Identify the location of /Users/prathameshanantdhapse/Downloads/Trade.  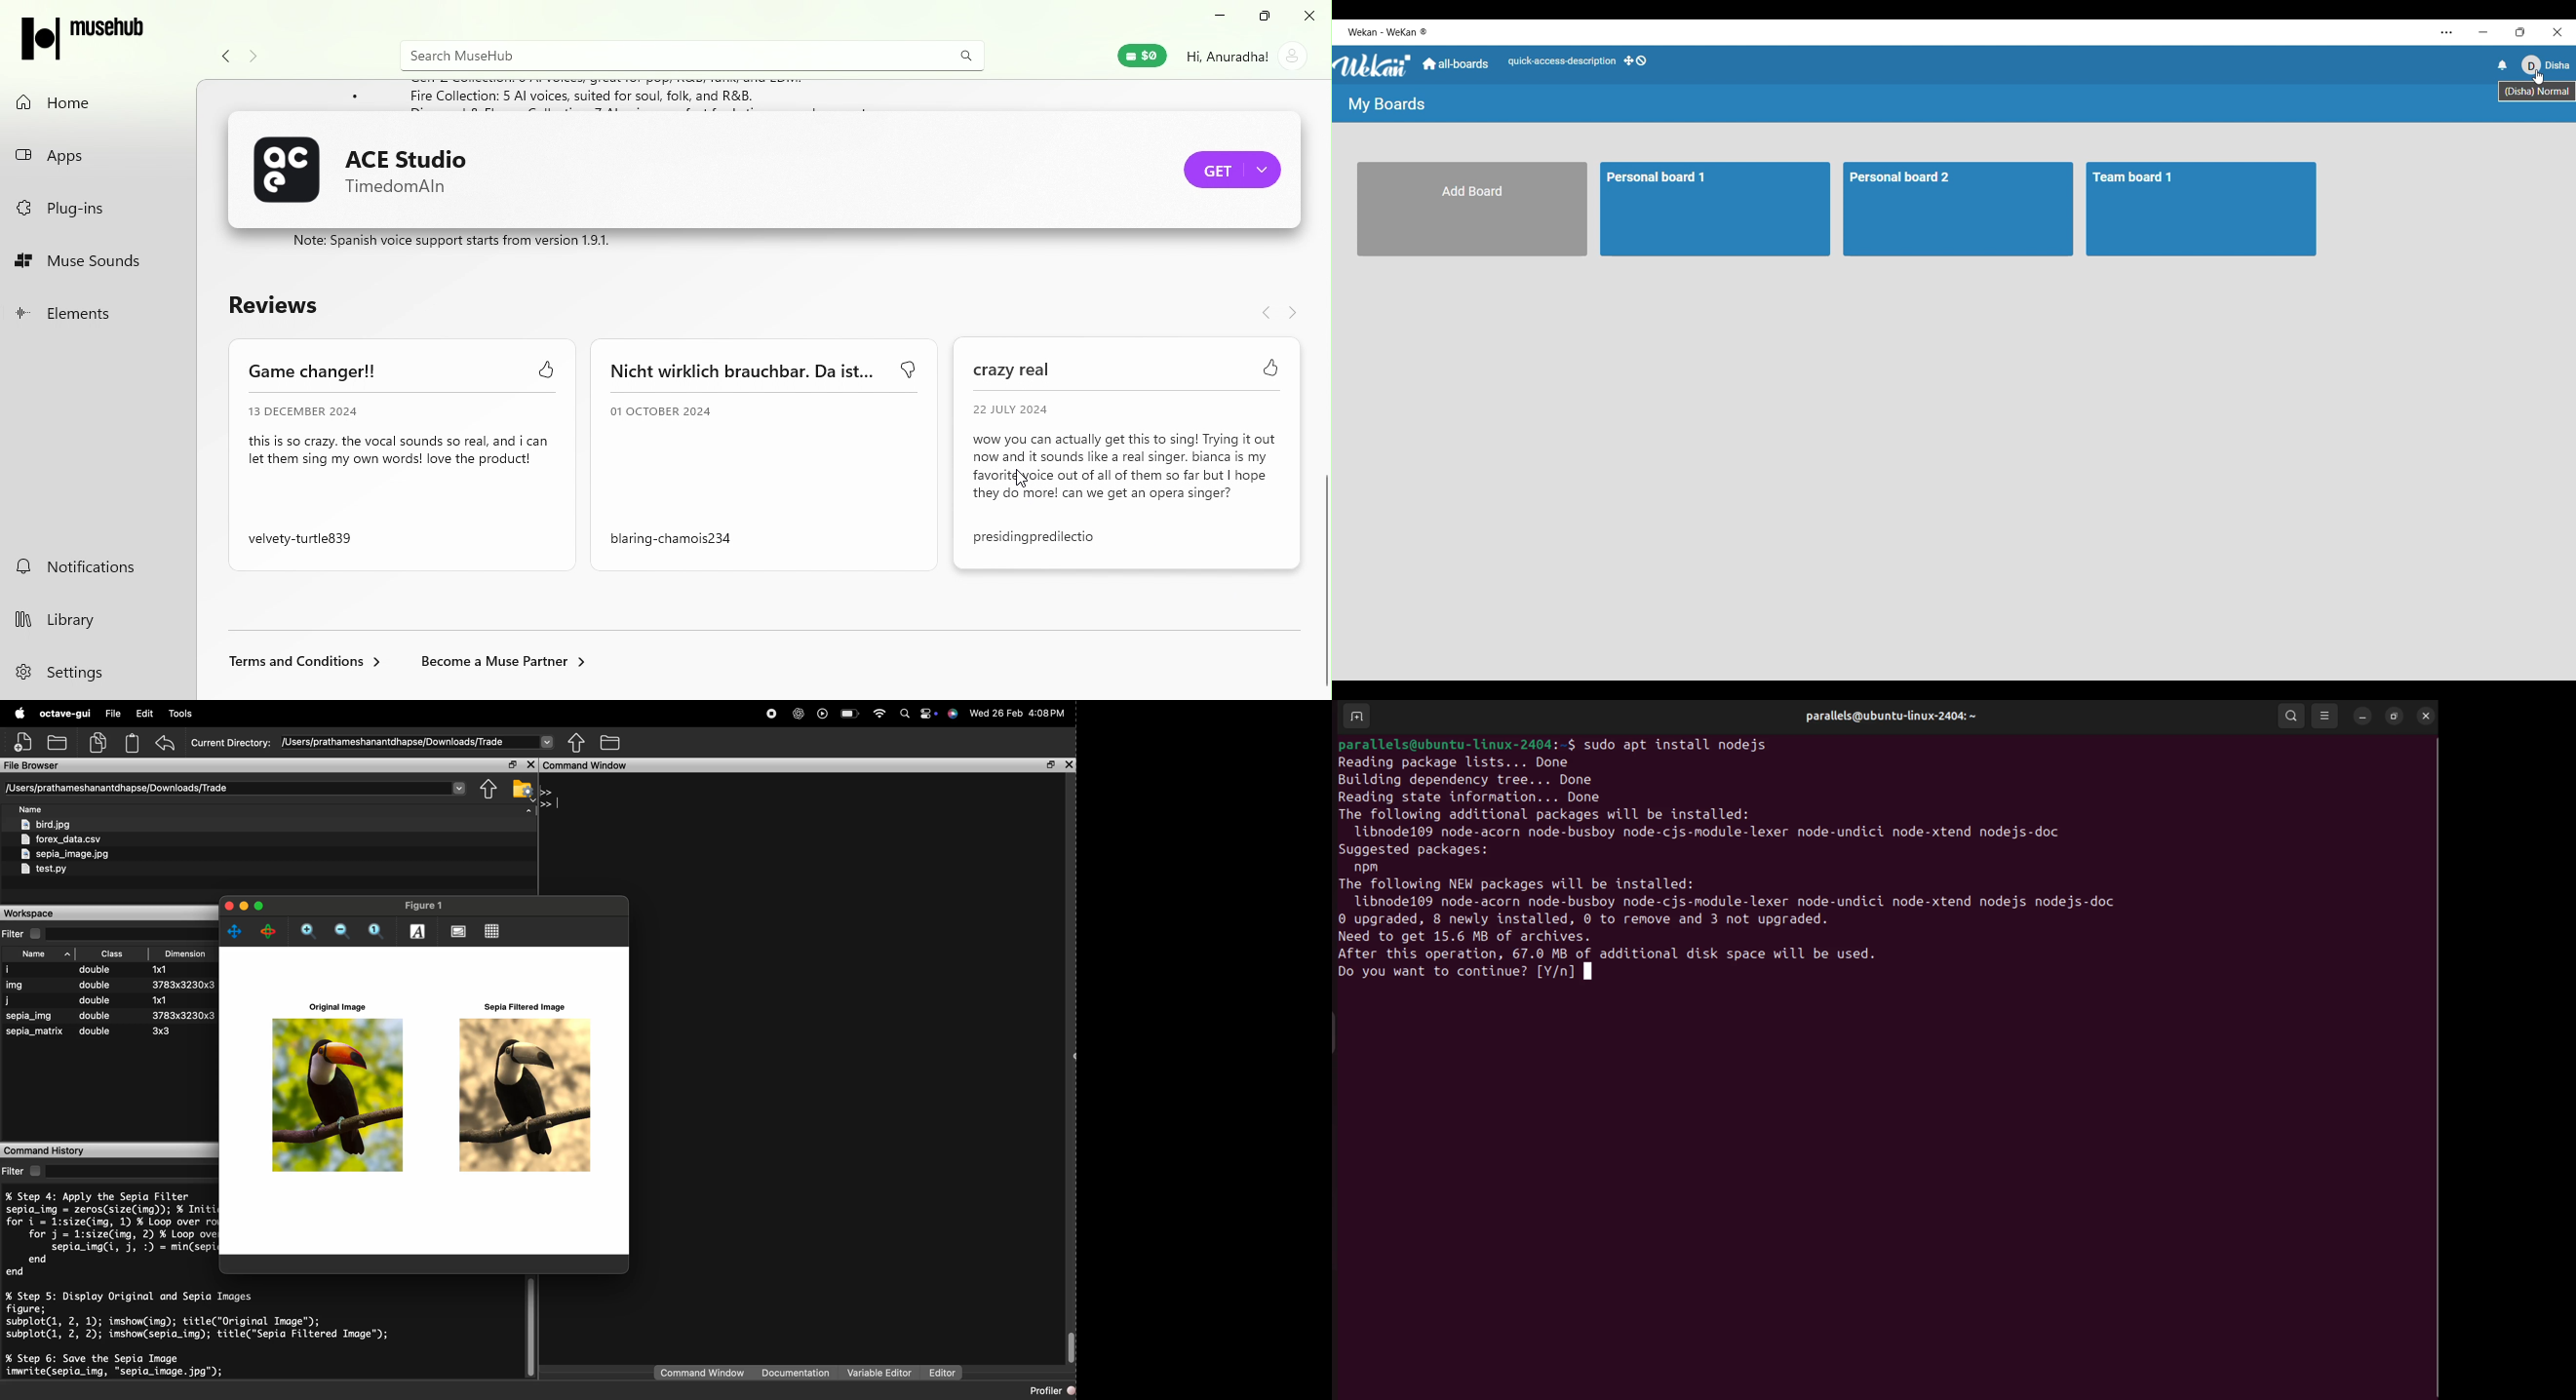
(118, 788).